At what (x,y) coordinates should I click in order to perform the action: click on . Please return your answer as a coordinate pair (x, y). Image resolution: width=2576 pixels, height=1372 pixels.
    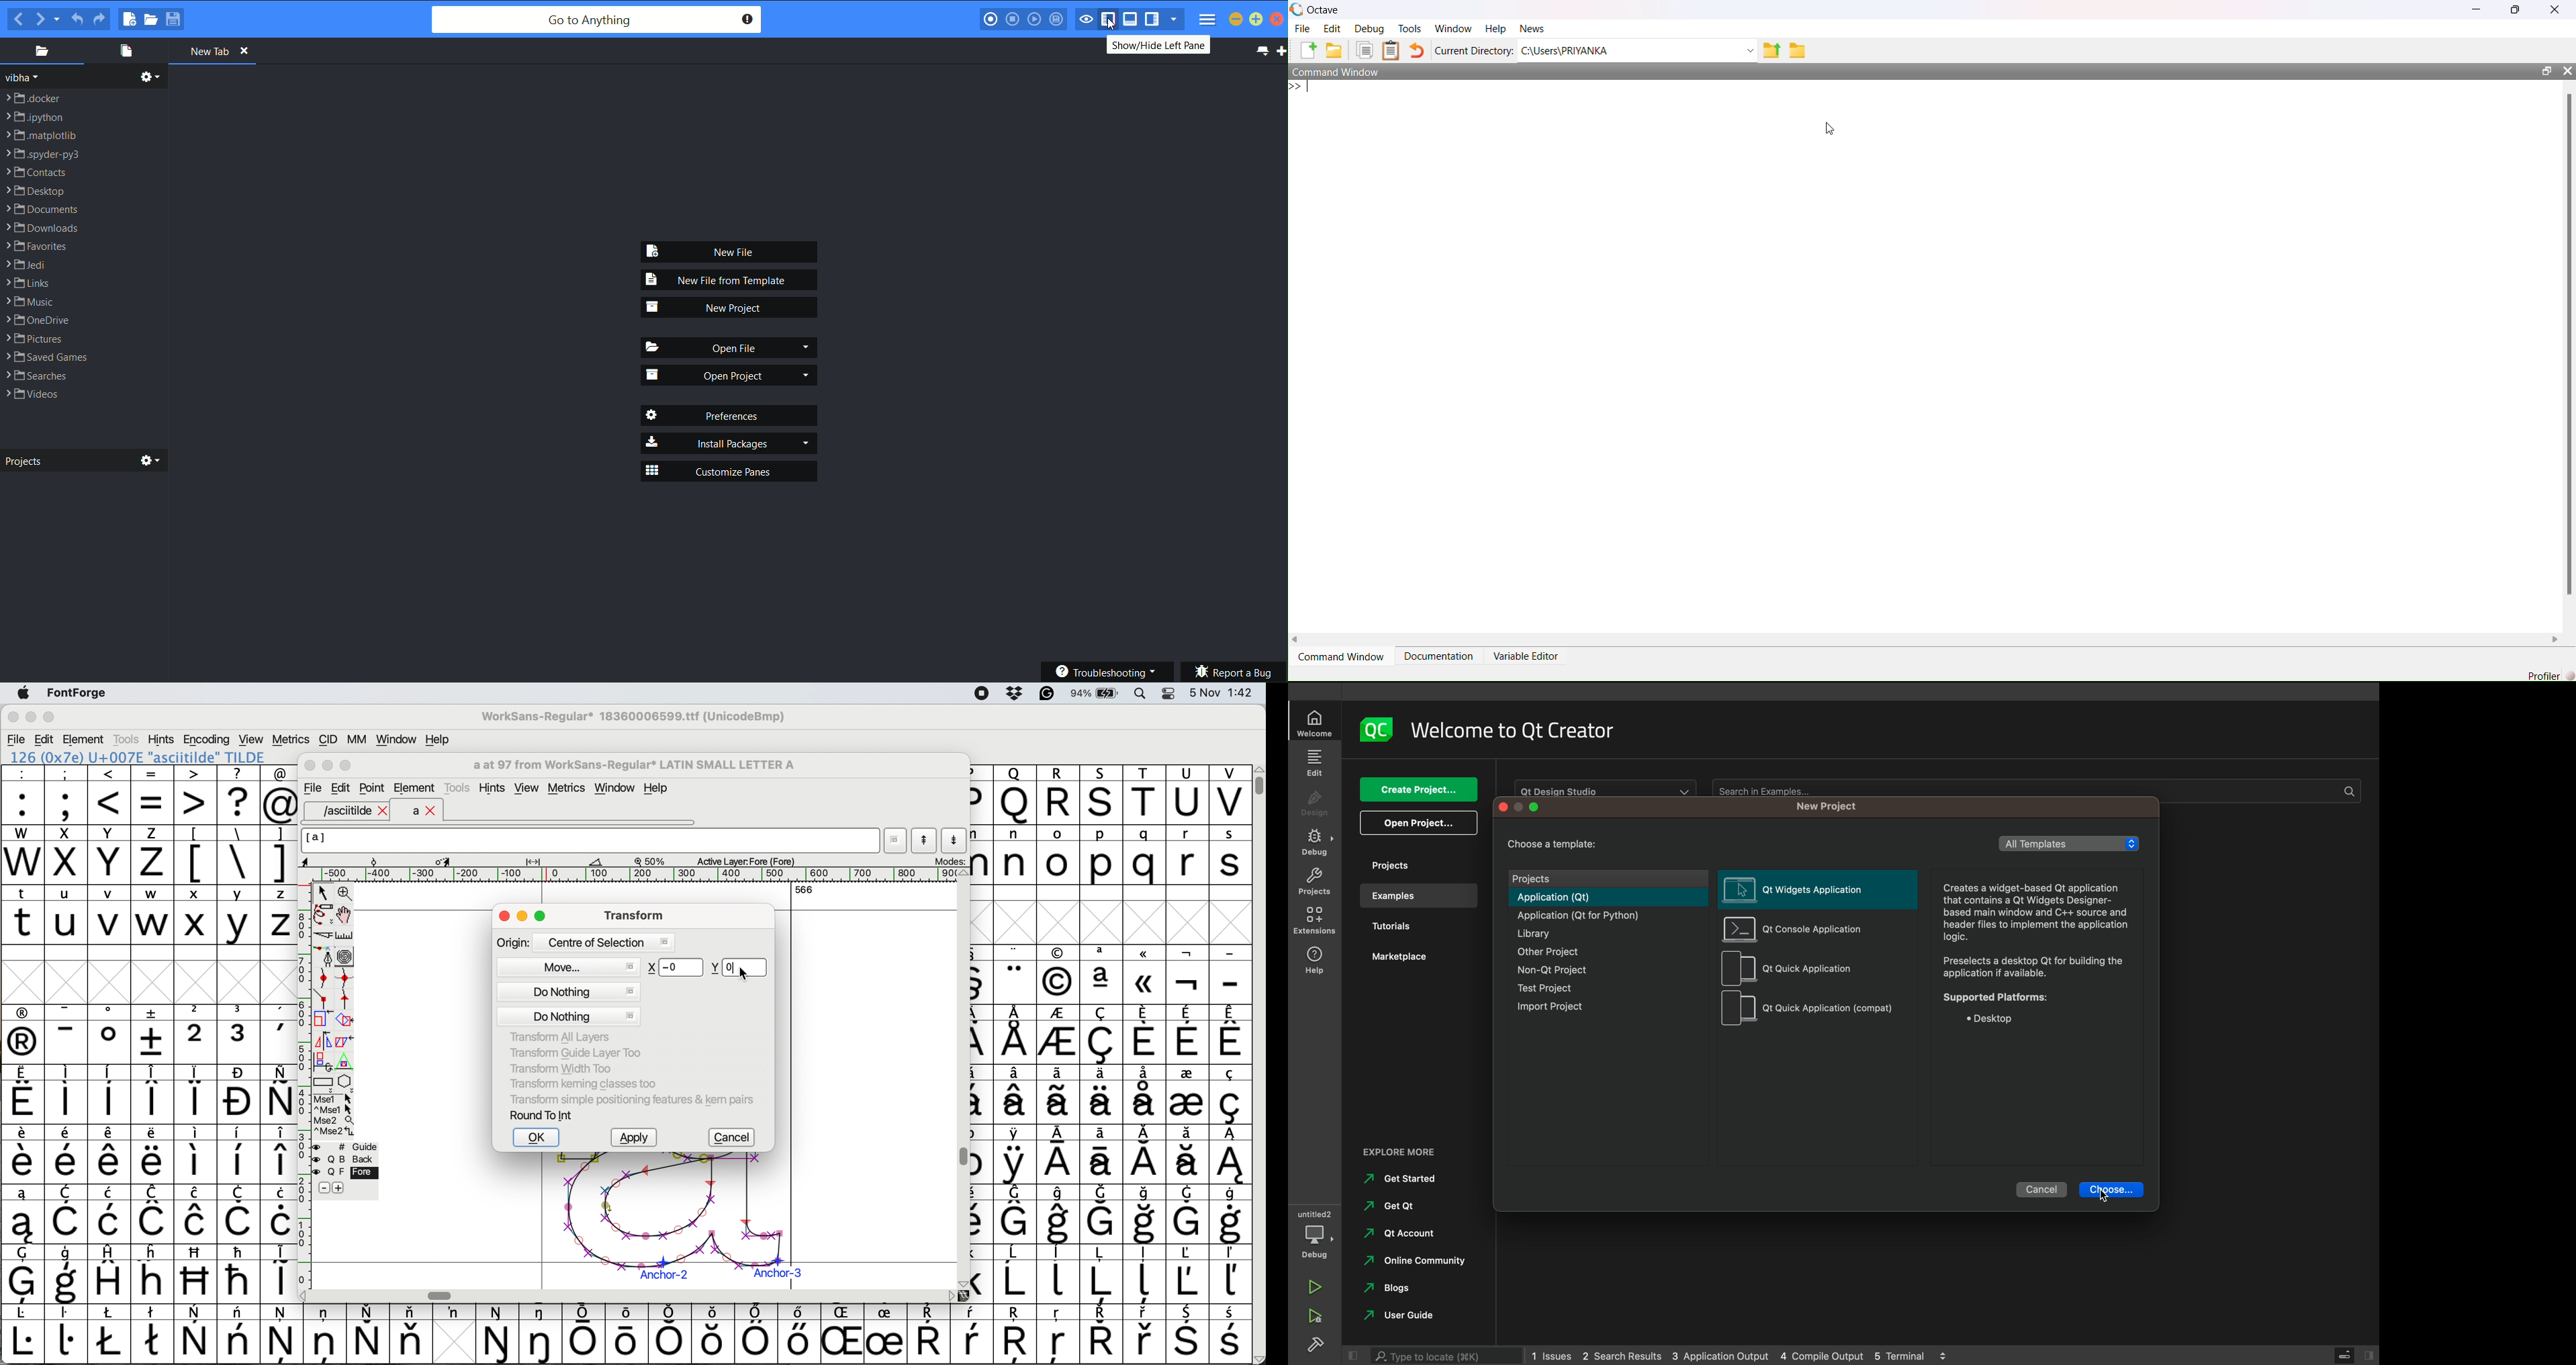
    Looking at the image, I should click on (845, 1334).